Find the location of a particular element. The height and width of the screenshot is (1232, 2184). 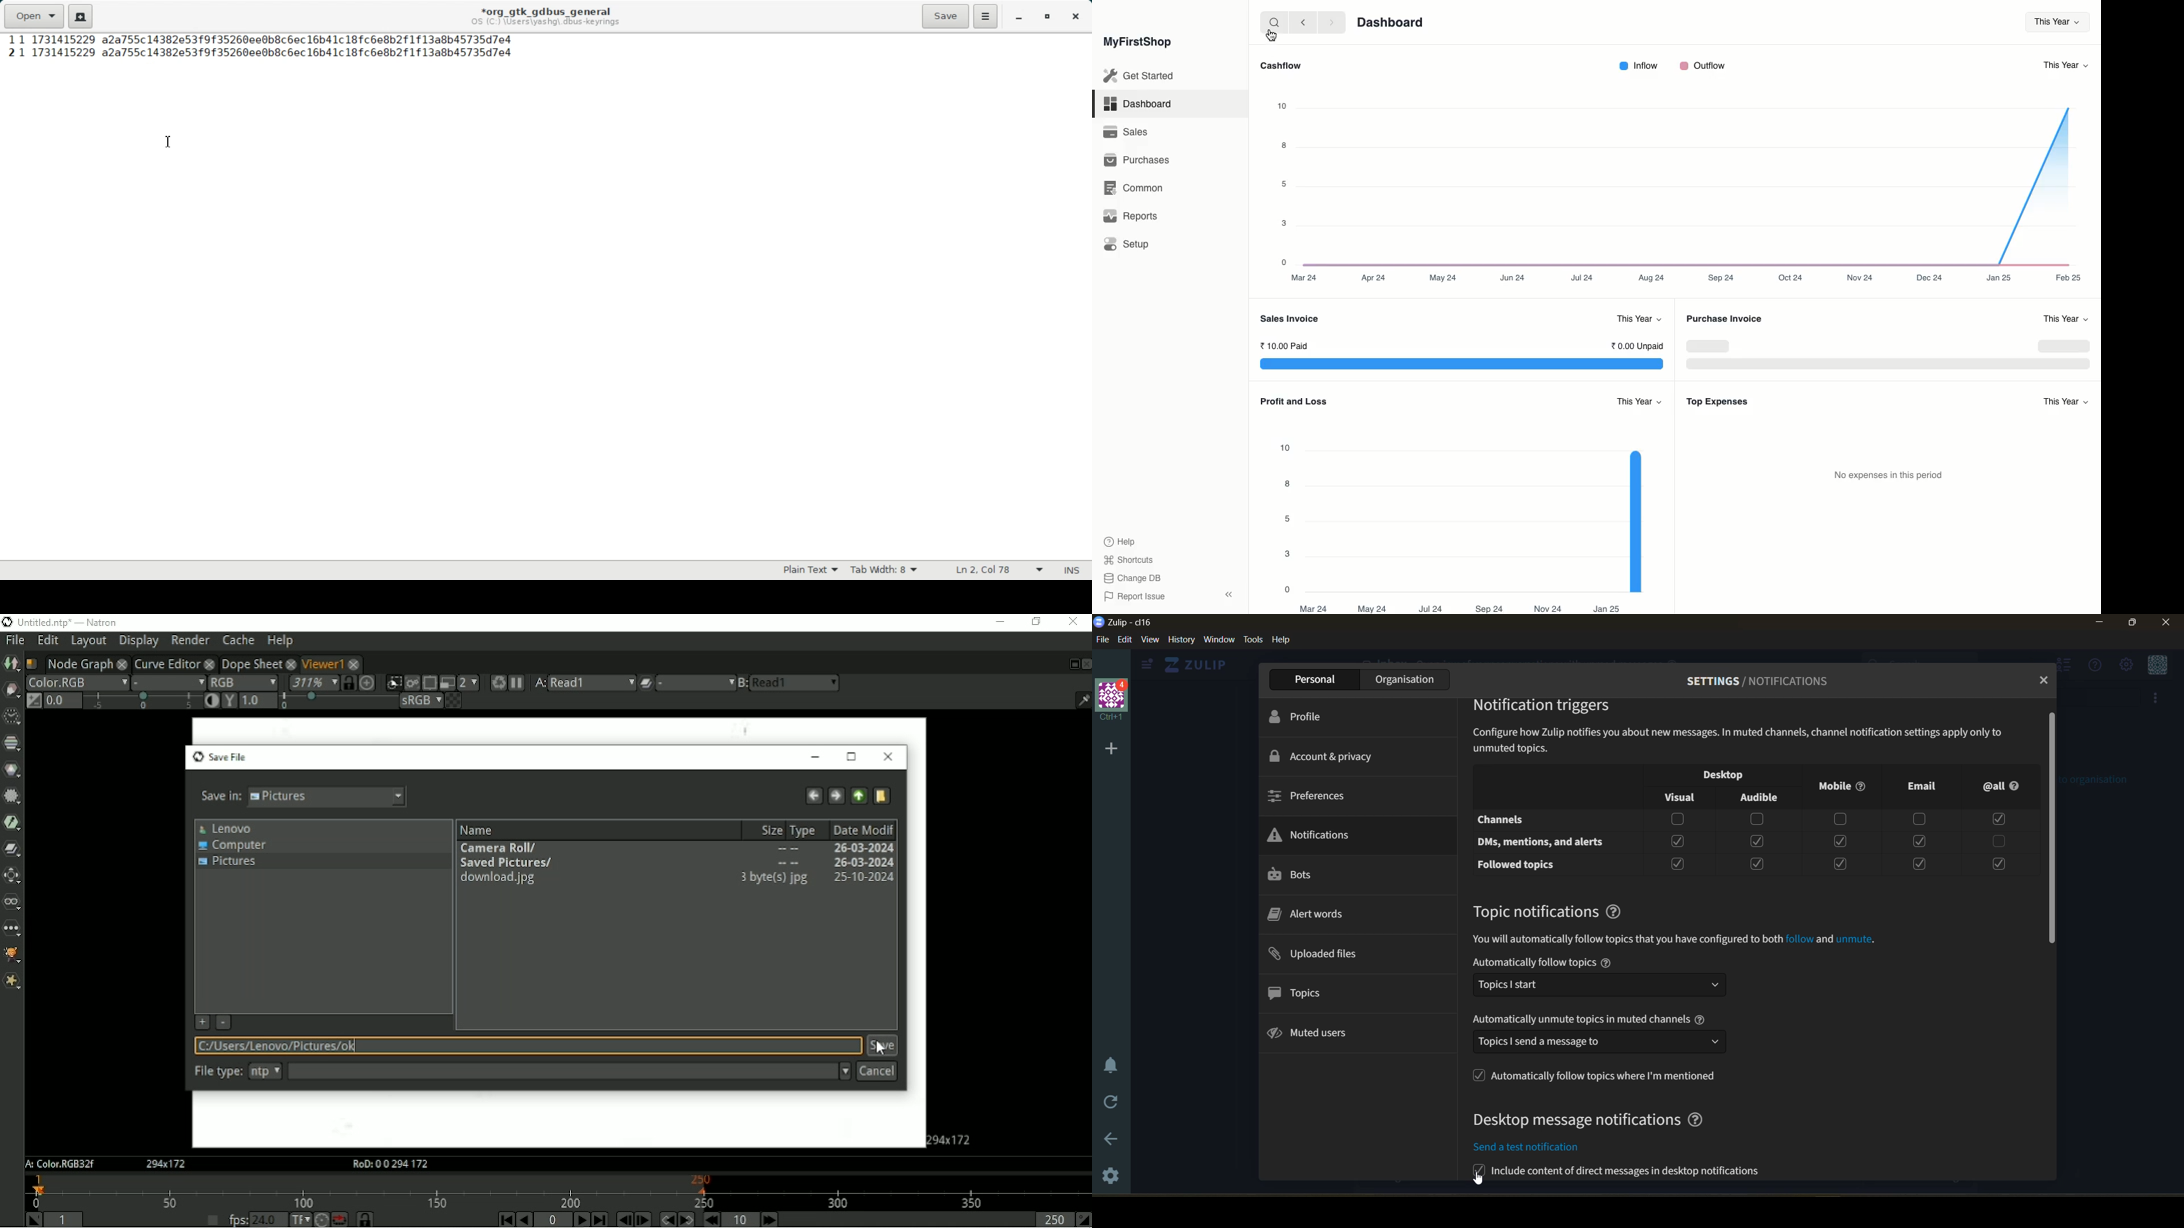

topics is located at coordinates (1302, 992).